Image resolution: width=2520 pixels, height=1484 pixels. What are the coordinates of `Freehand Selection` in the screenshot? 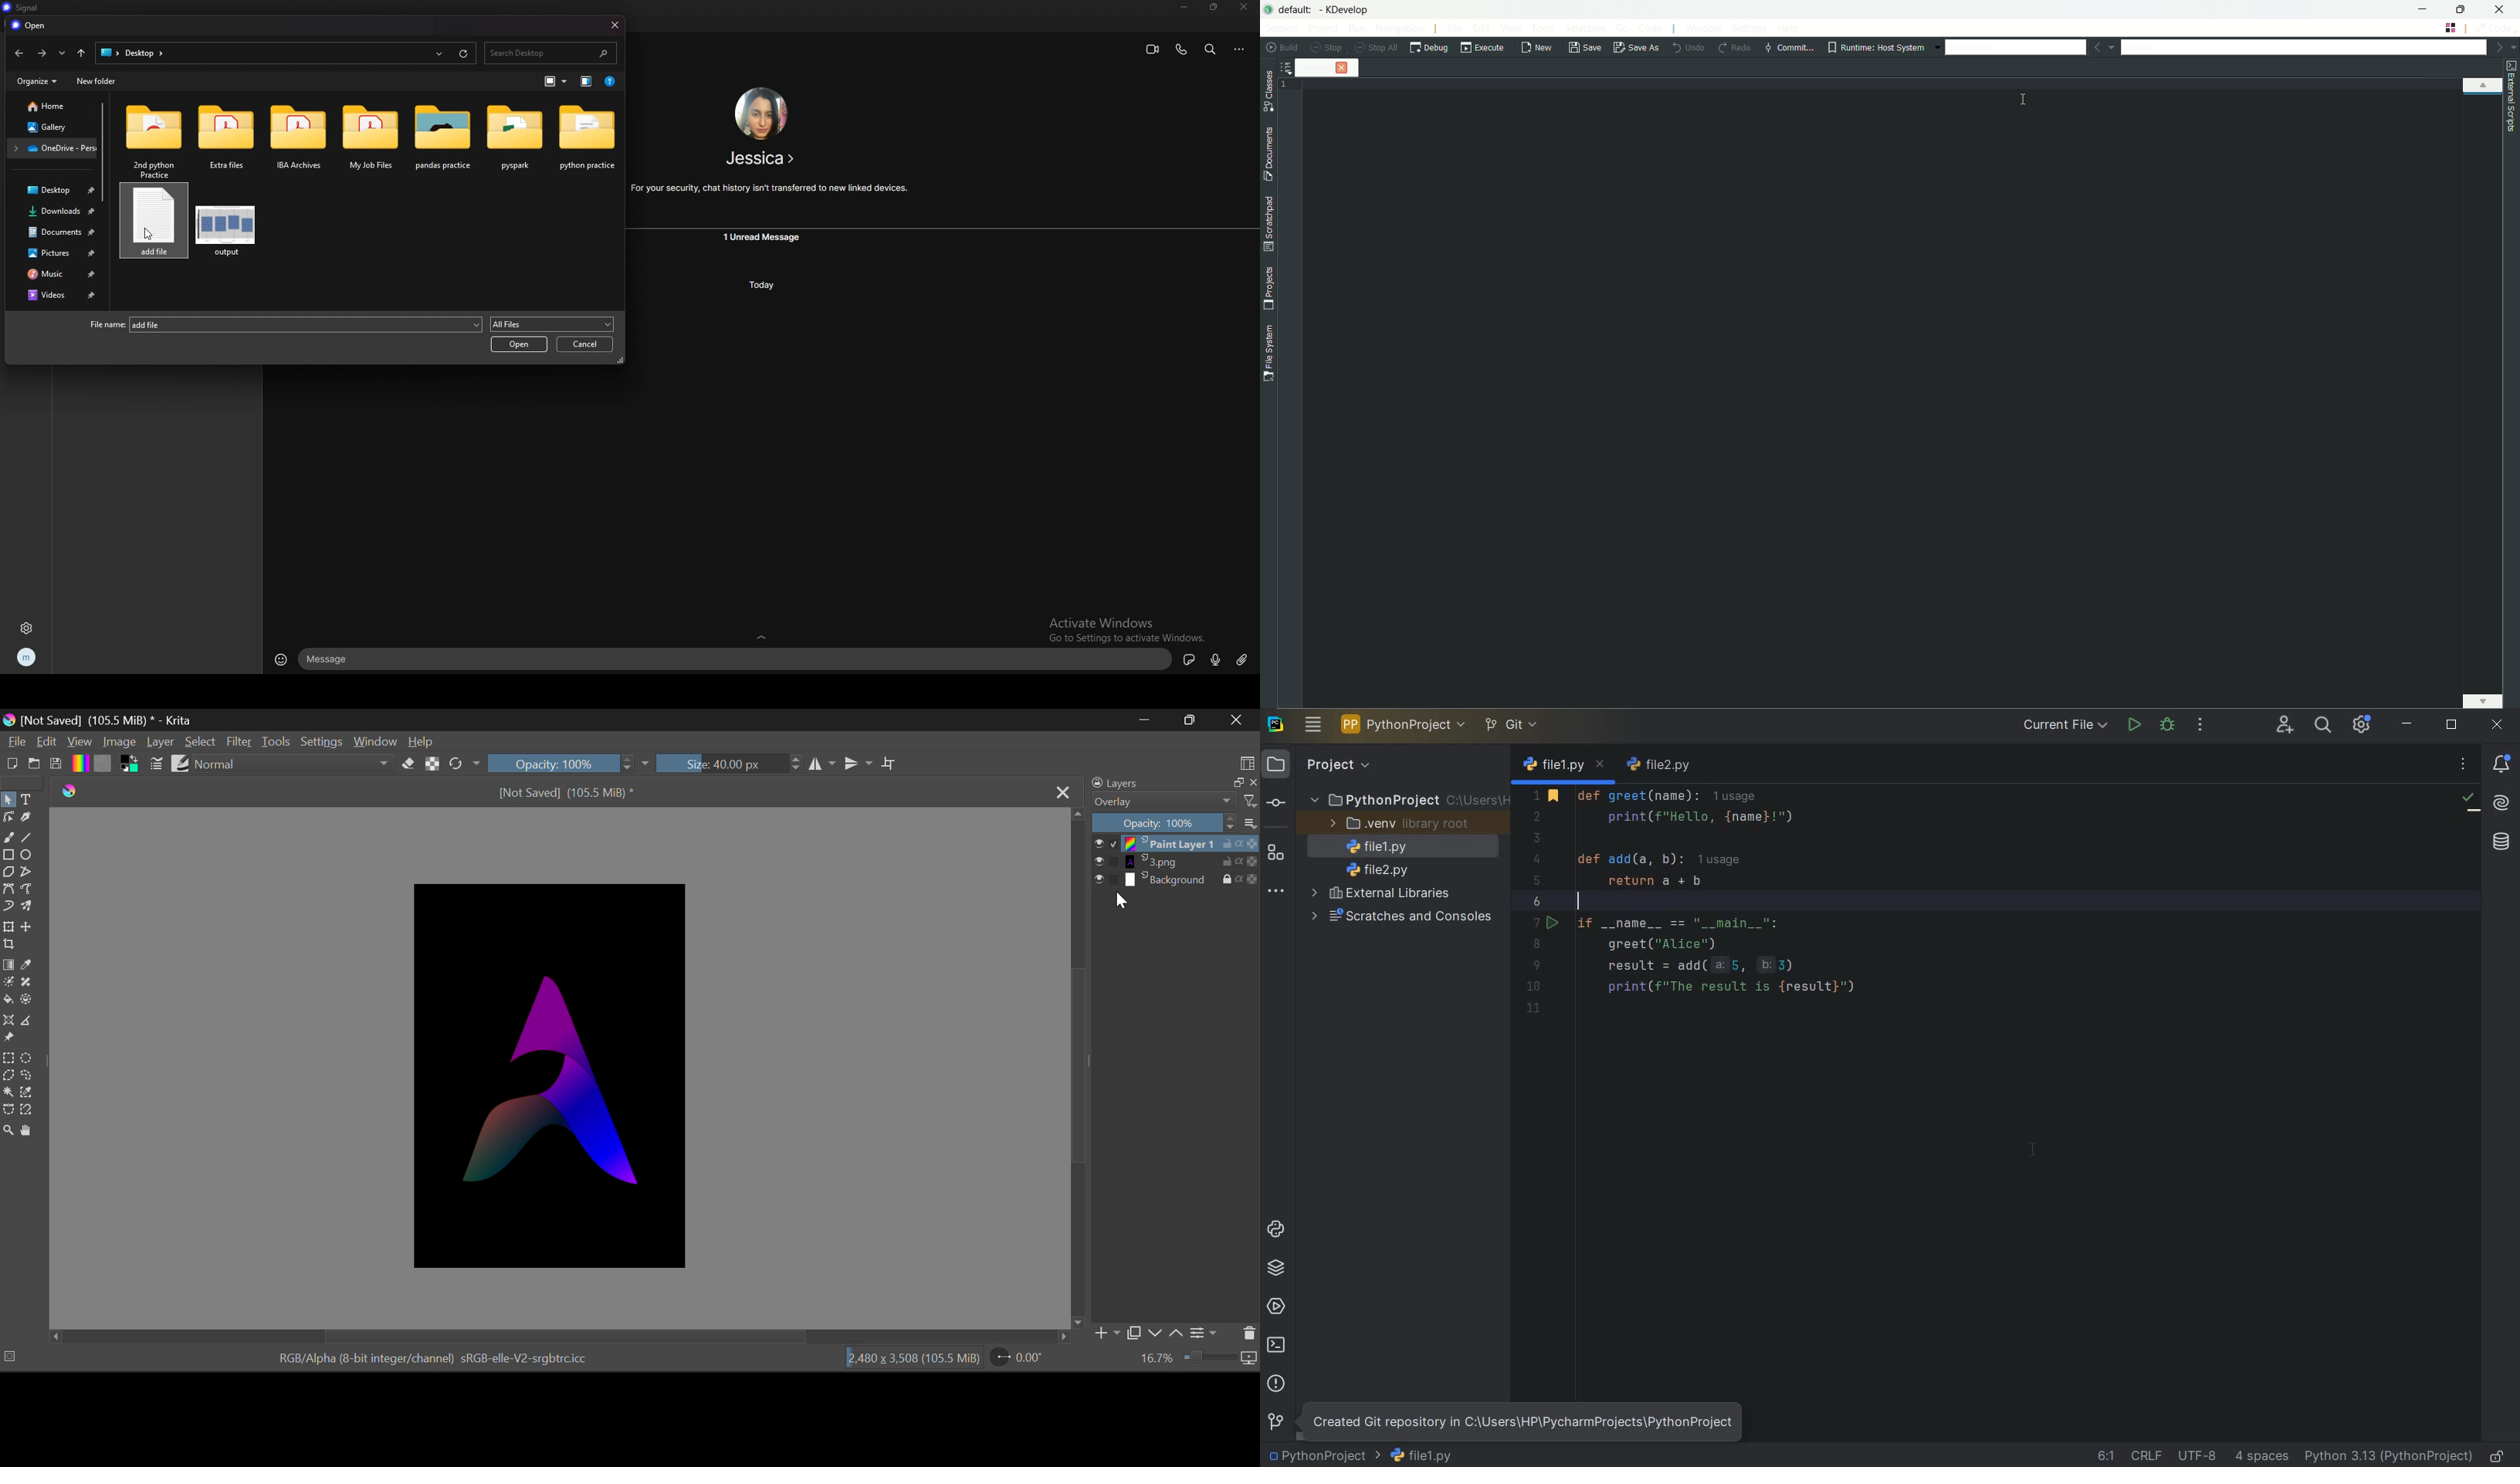 It's located at (27, 1075).